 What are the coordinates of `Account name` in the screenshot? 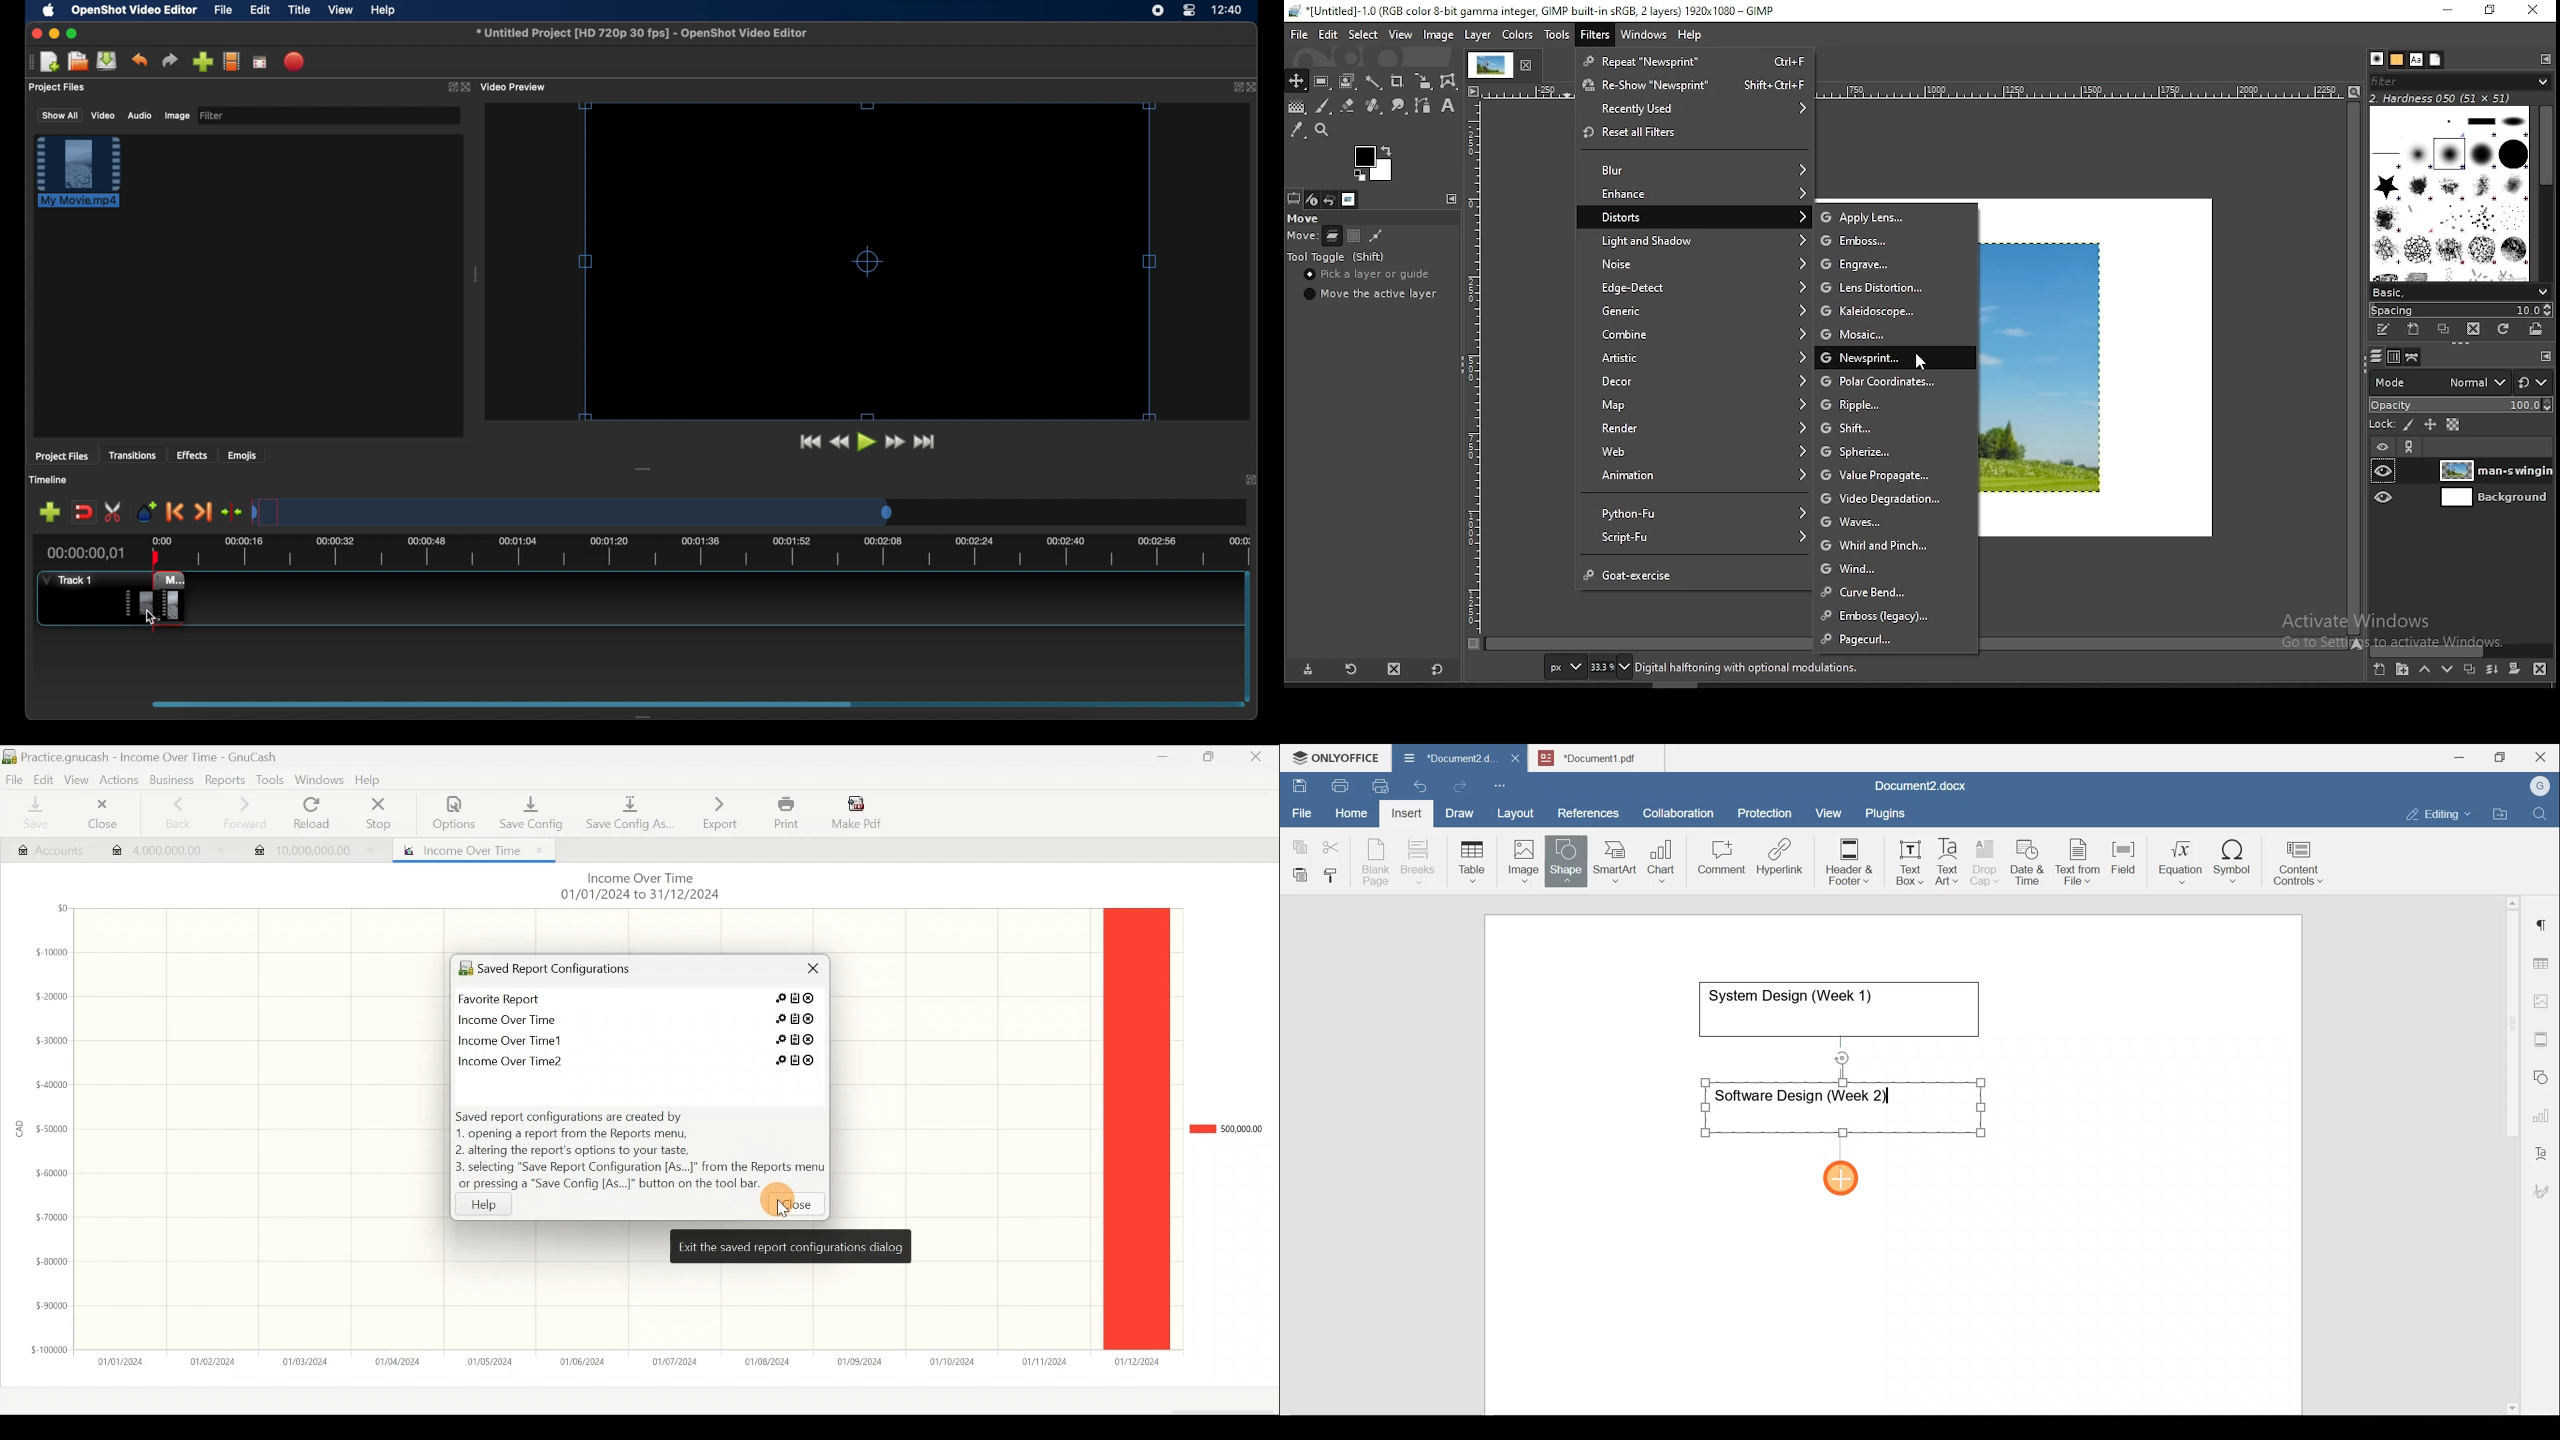 It's located at (2537, 787).